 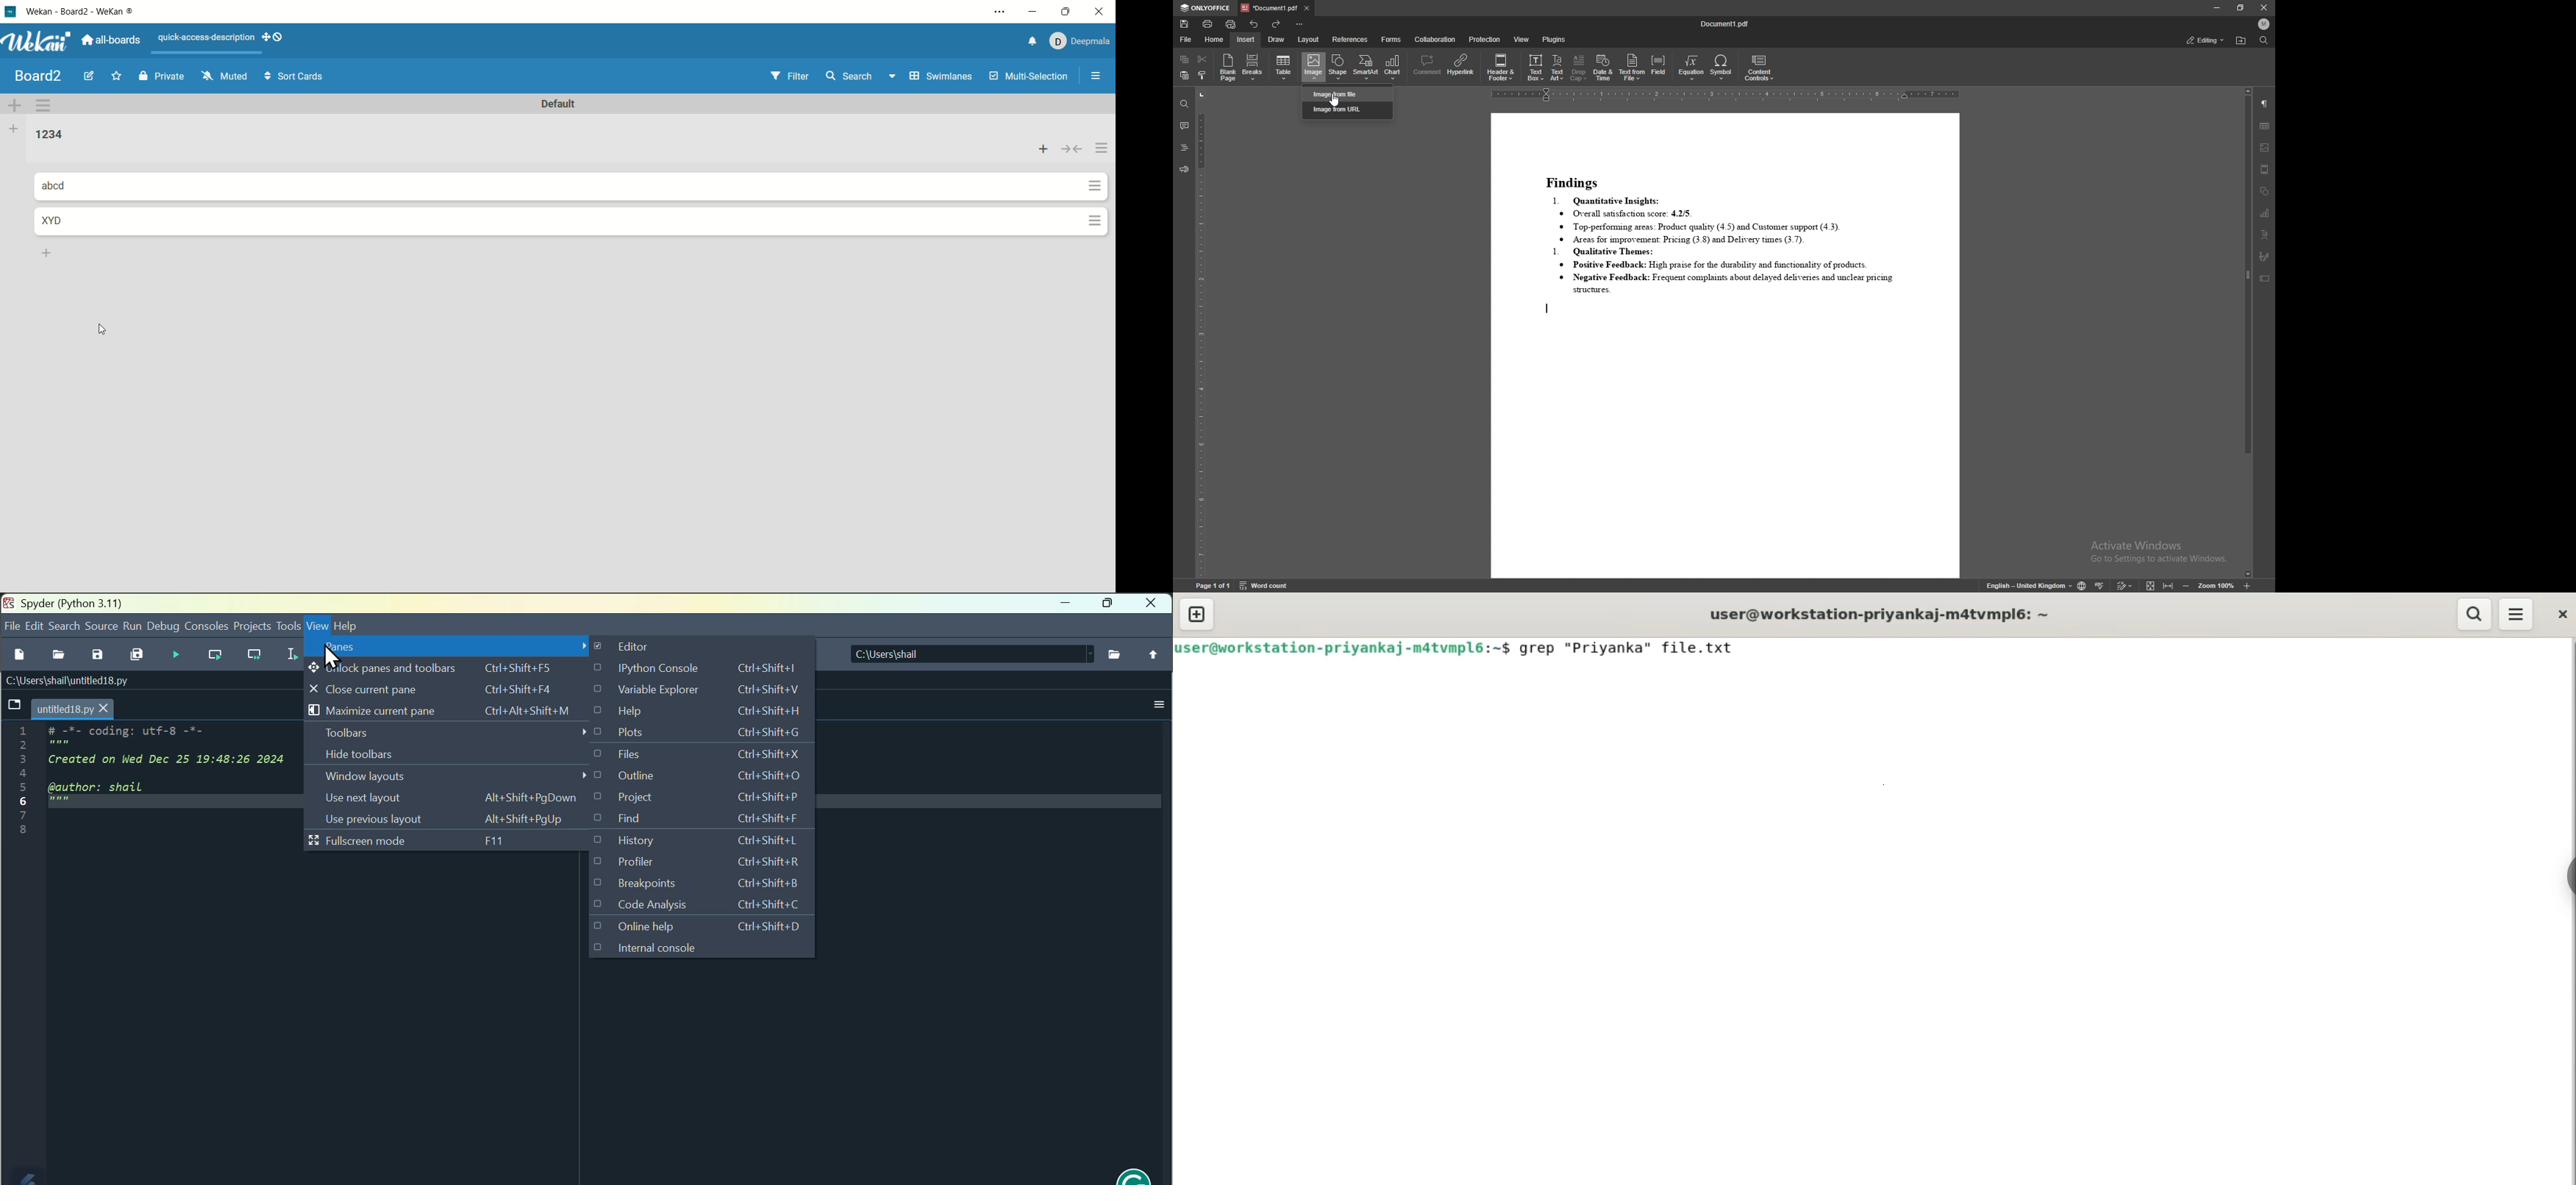 I want to click on default, so click(x=557, y=102).